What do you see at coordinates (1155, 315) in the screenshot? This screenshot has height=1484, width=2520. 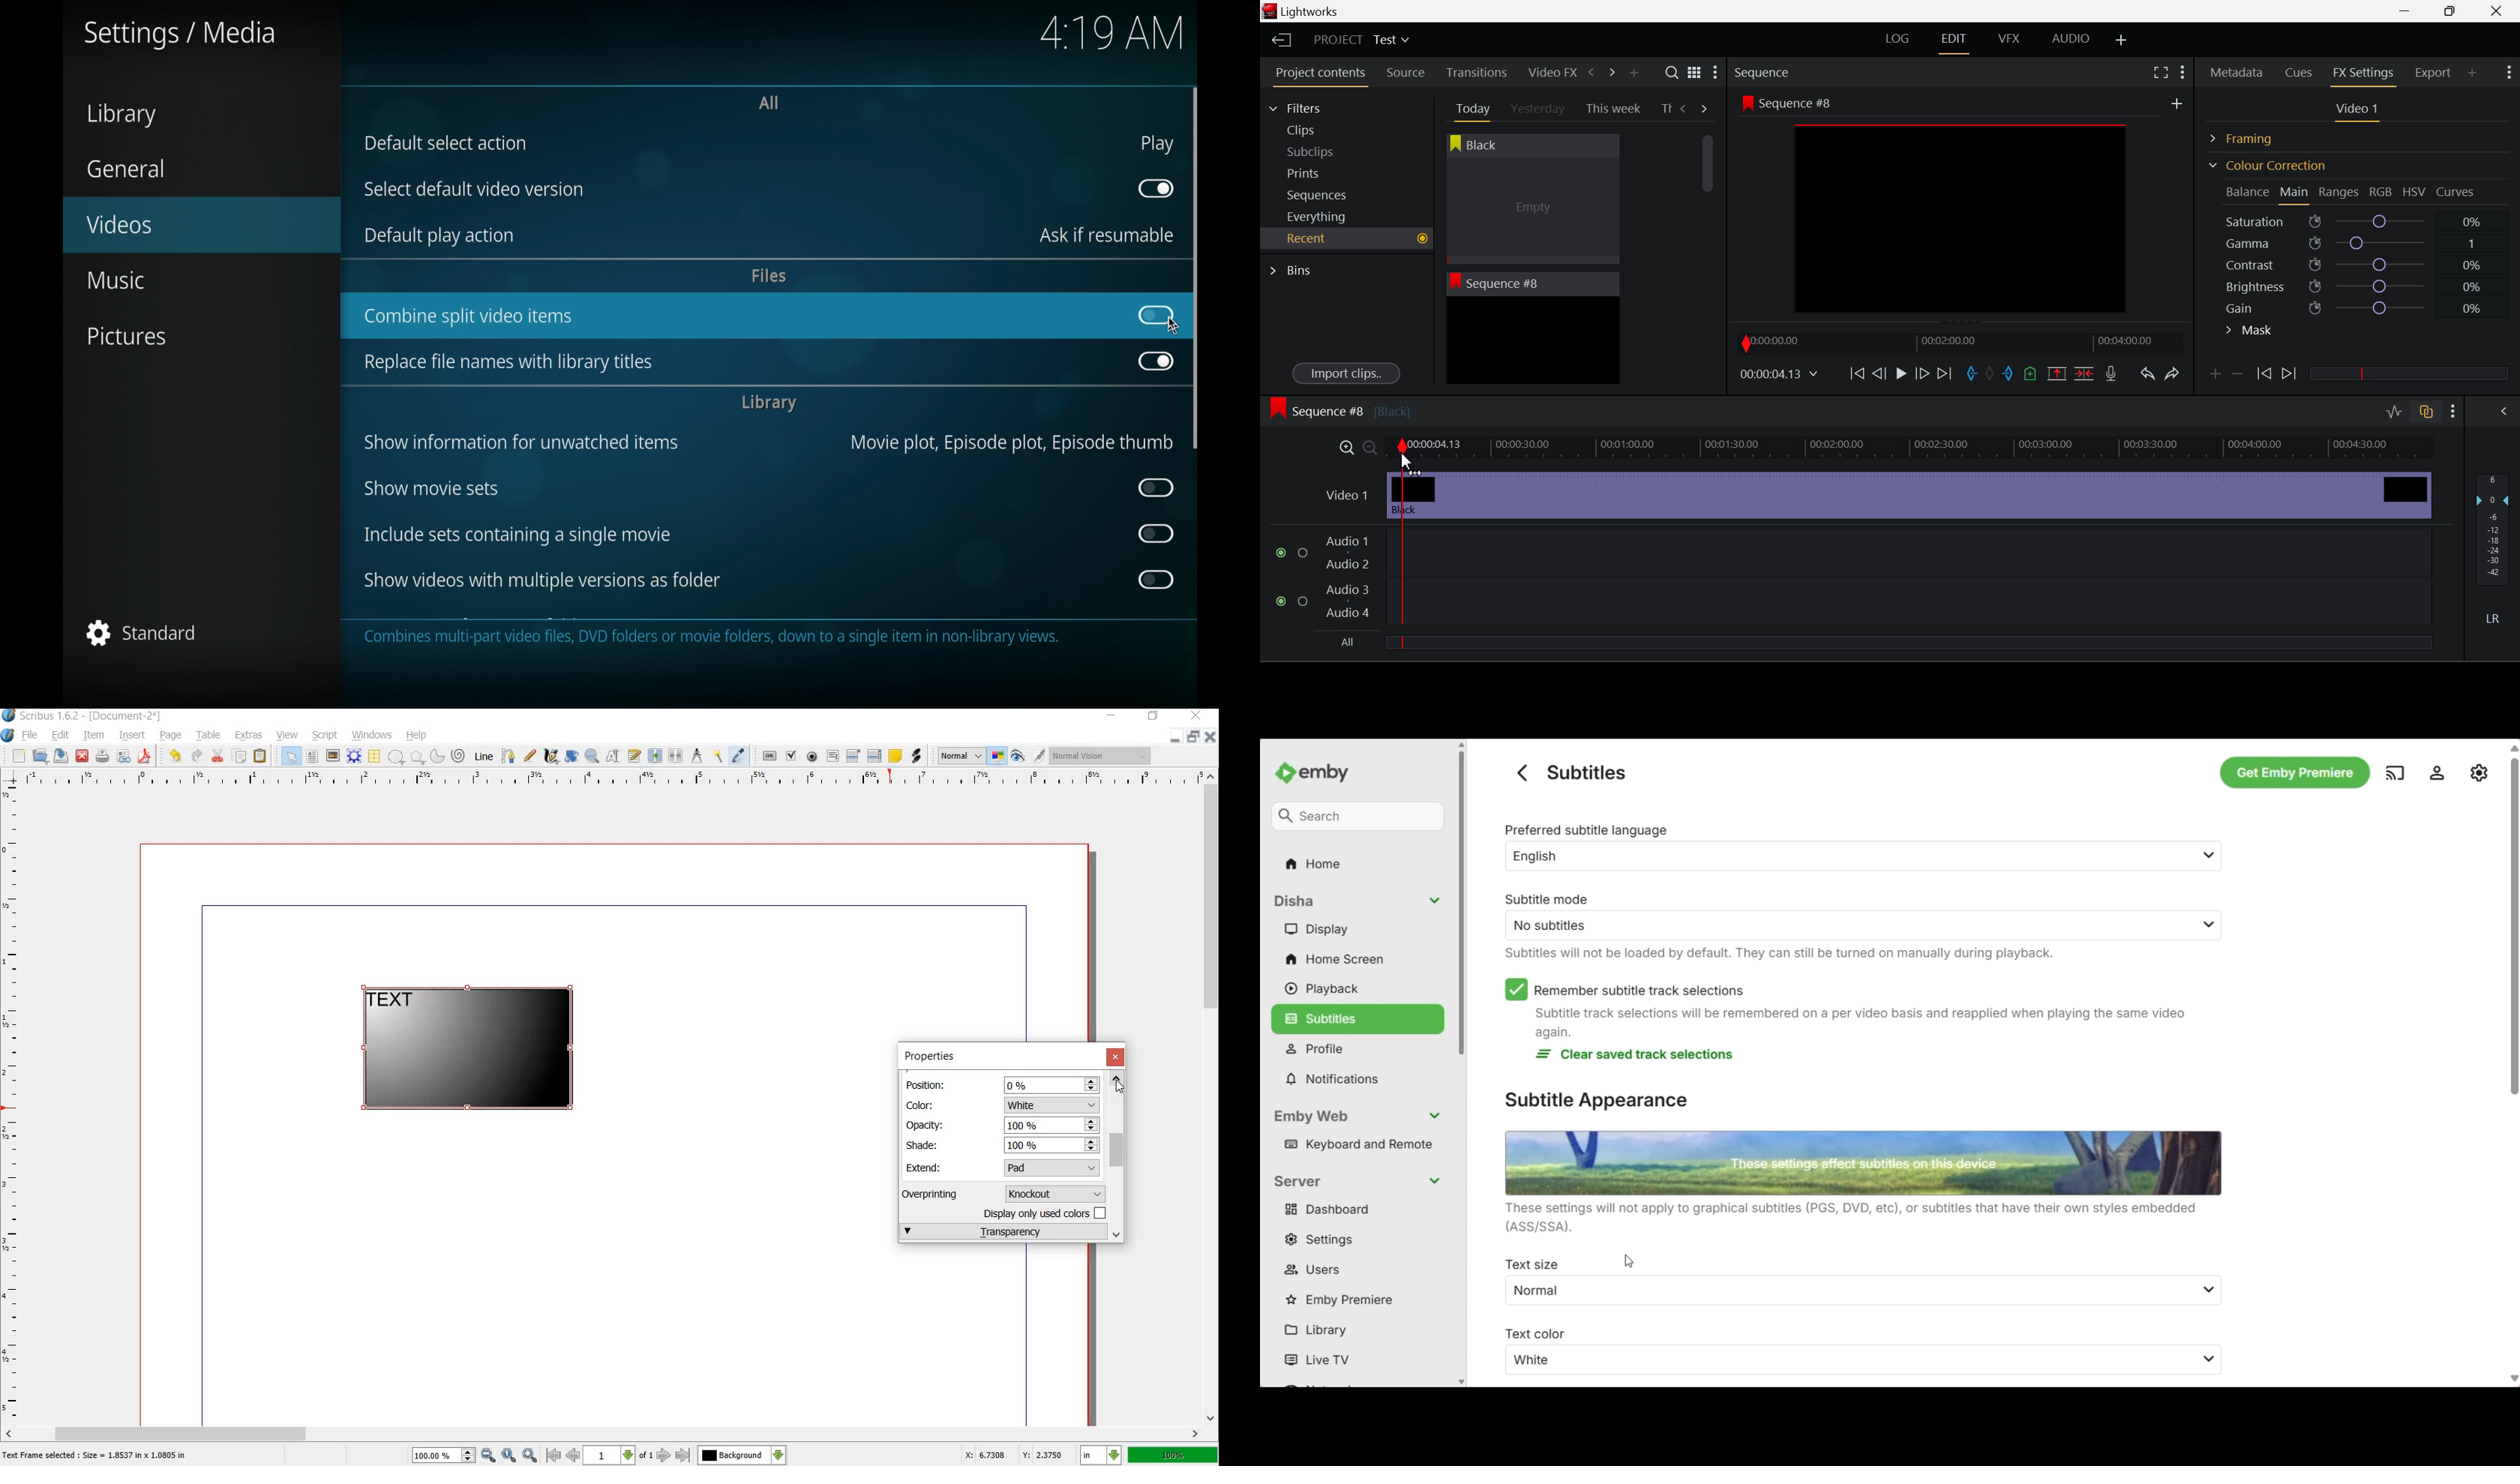 I see `toggle button` at bounding box center [1155, 315].